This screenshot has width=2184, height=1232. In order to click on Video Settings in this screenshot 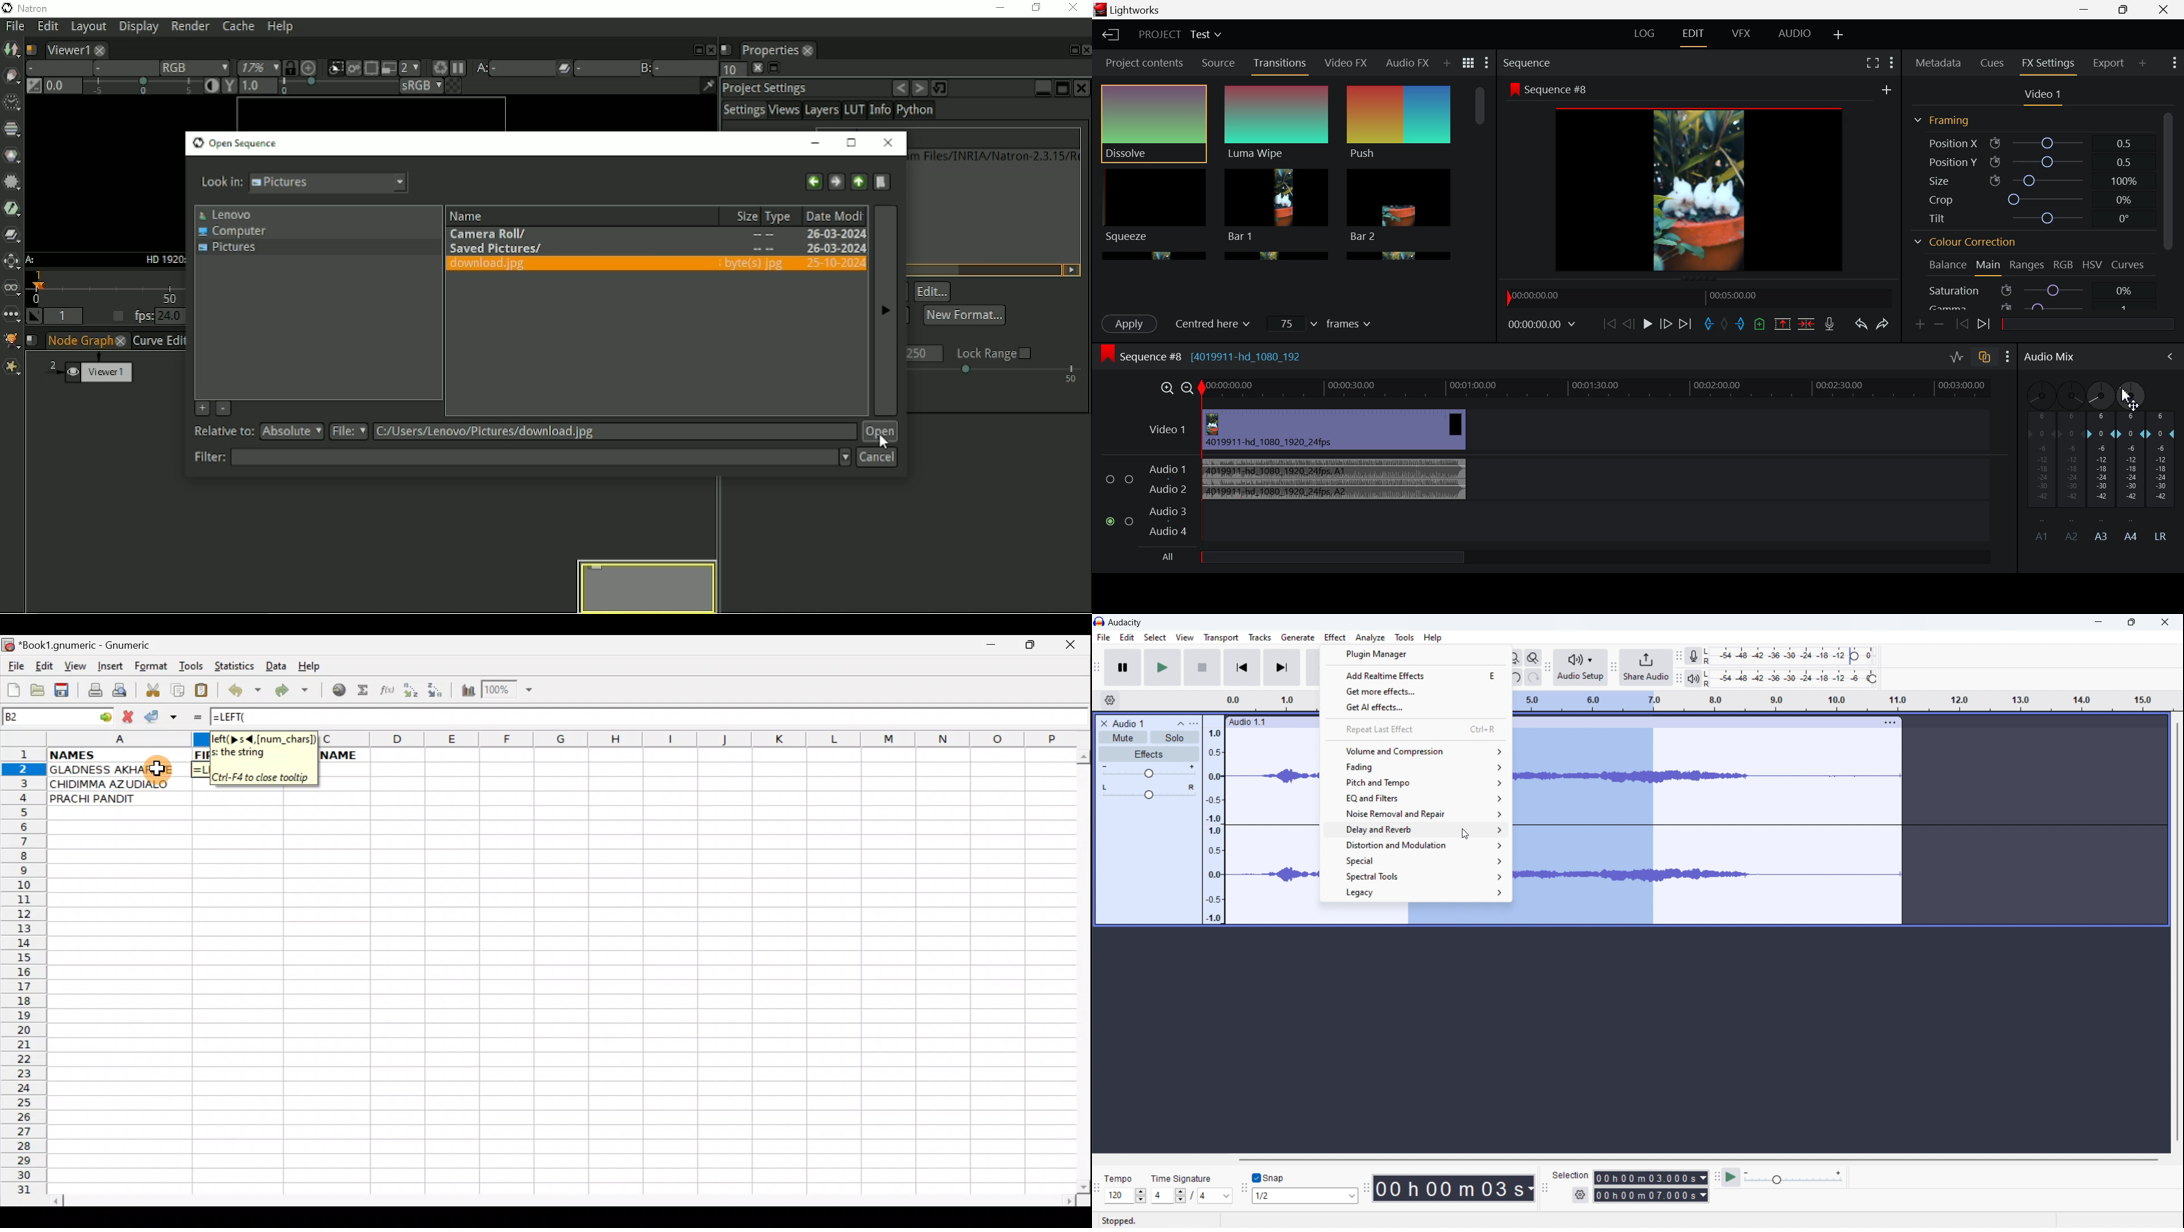, I will do `click(2043, 97)`.